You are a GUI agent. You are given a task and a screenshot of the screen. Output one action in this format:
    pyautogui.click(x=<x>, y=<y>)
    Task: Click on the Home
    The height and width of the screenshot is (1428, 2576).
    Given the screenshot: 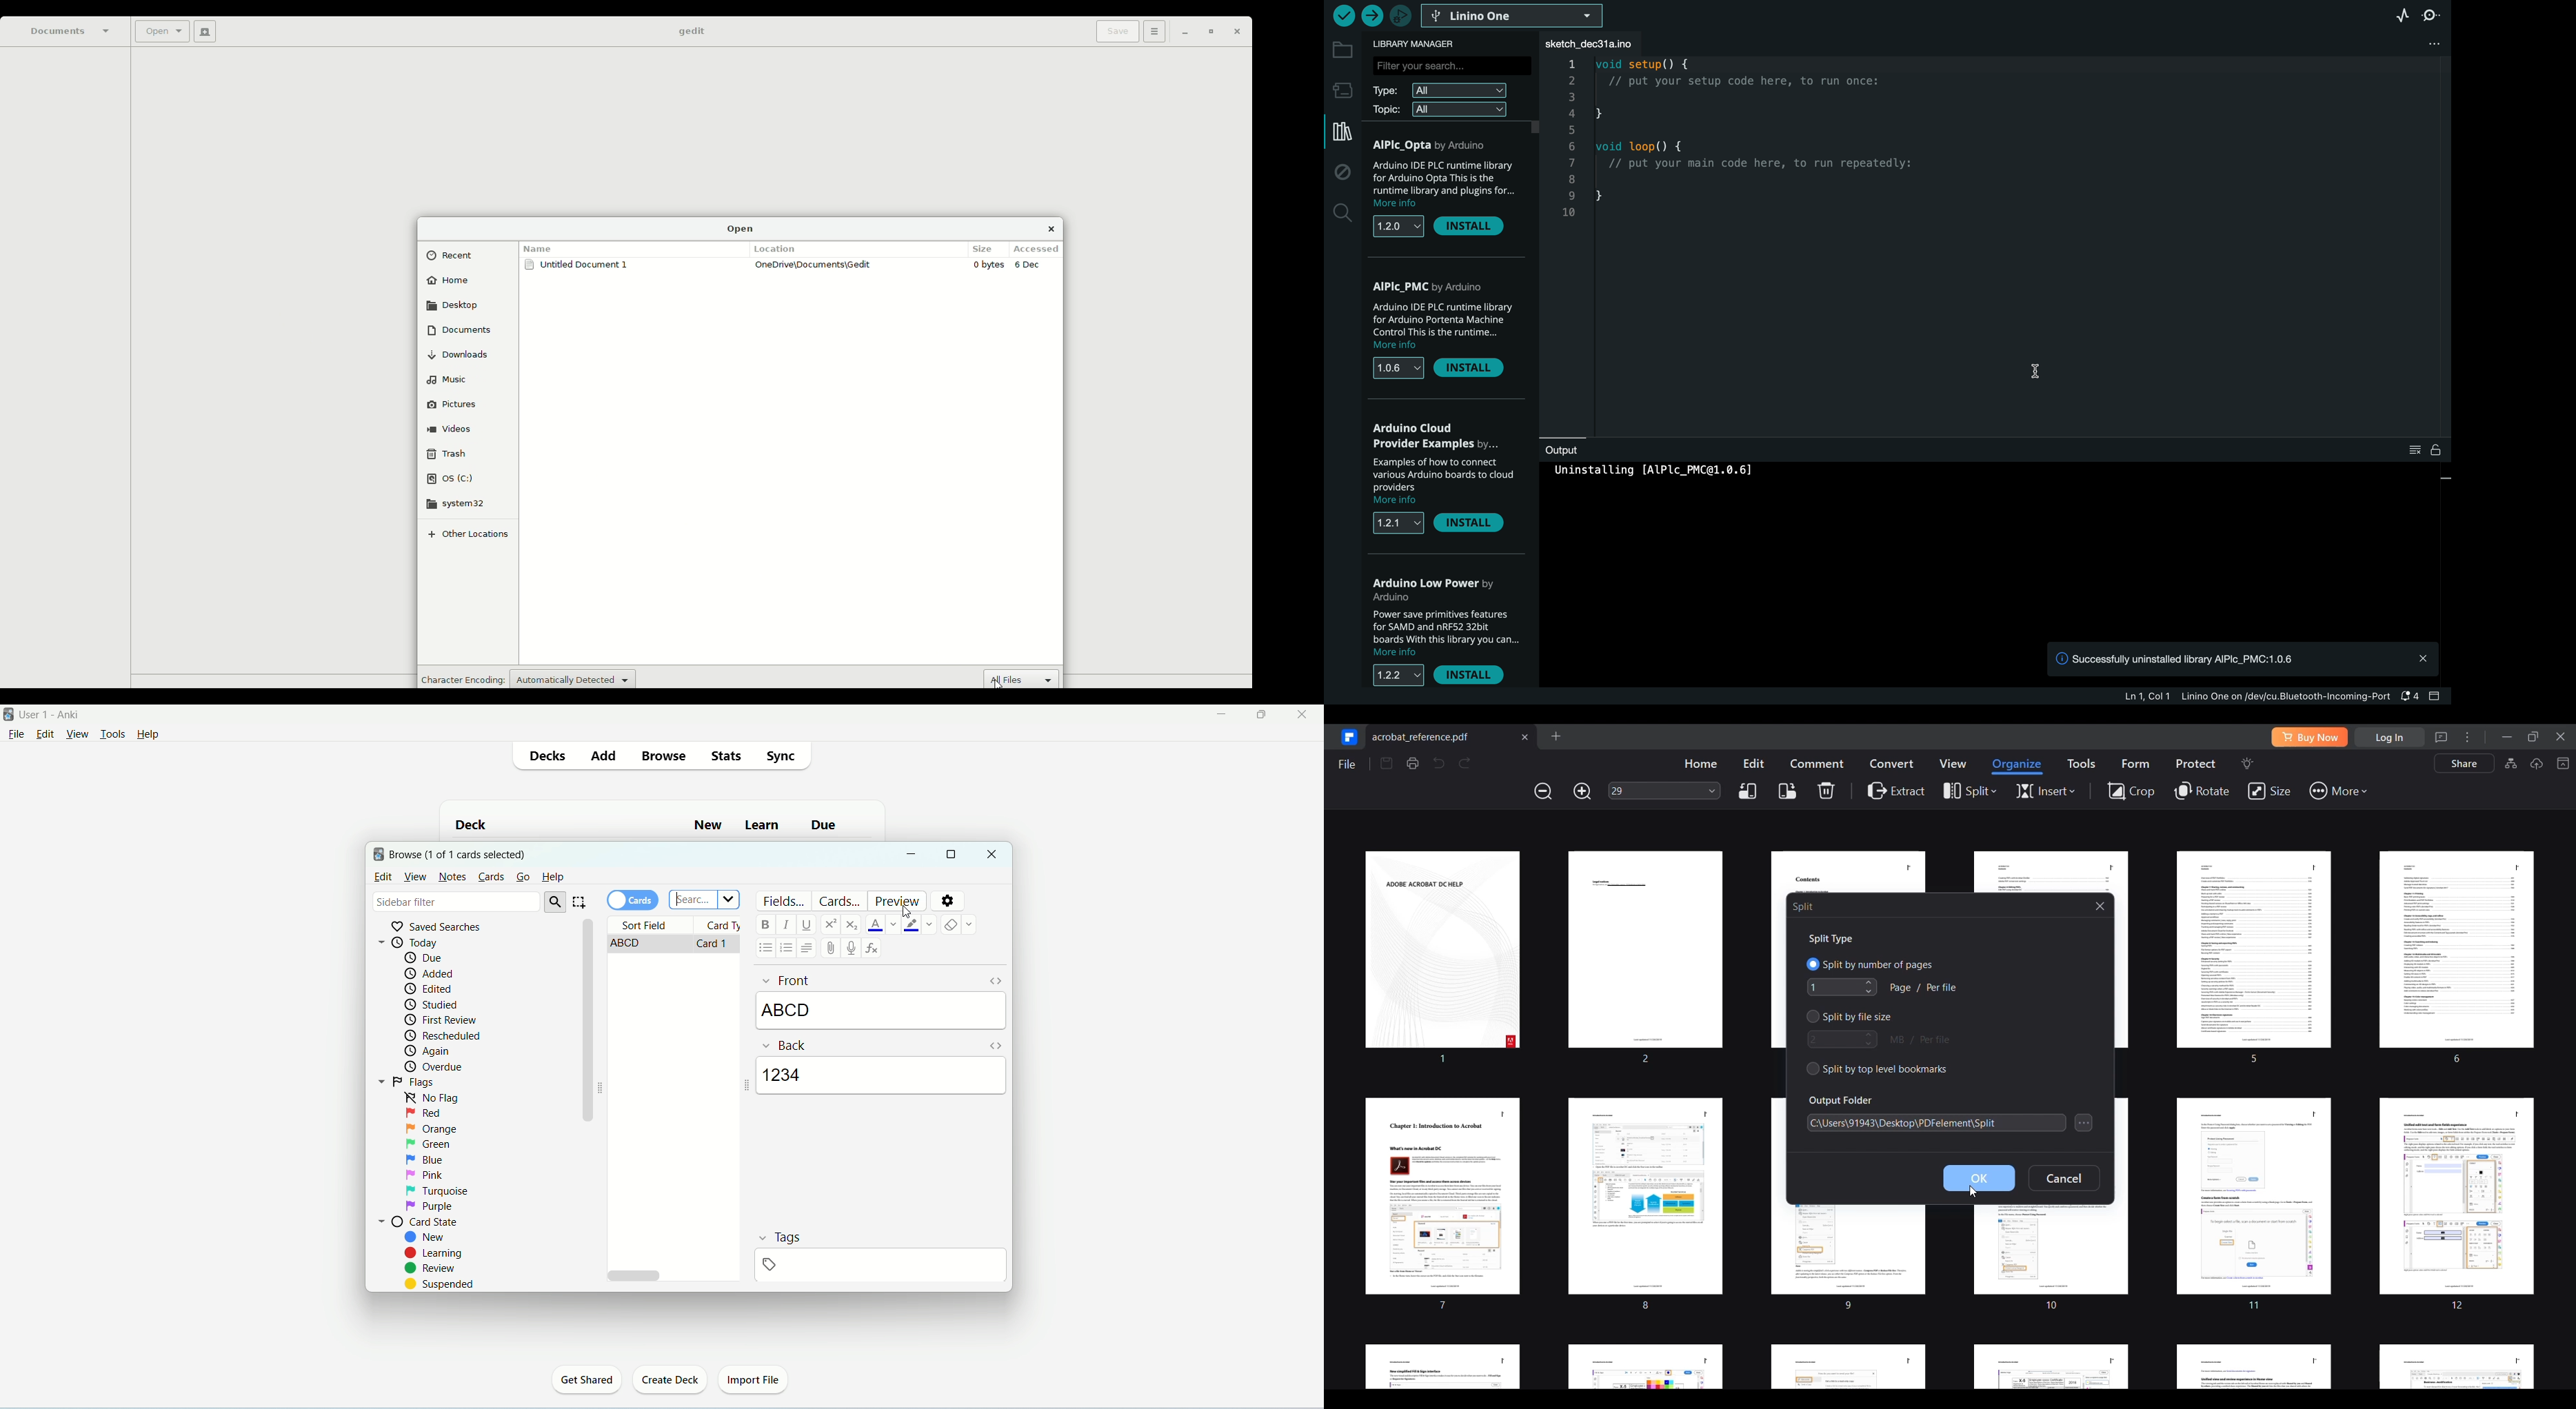 What is the action you would take?
    pyautogui.click(x=450, y=282)
    